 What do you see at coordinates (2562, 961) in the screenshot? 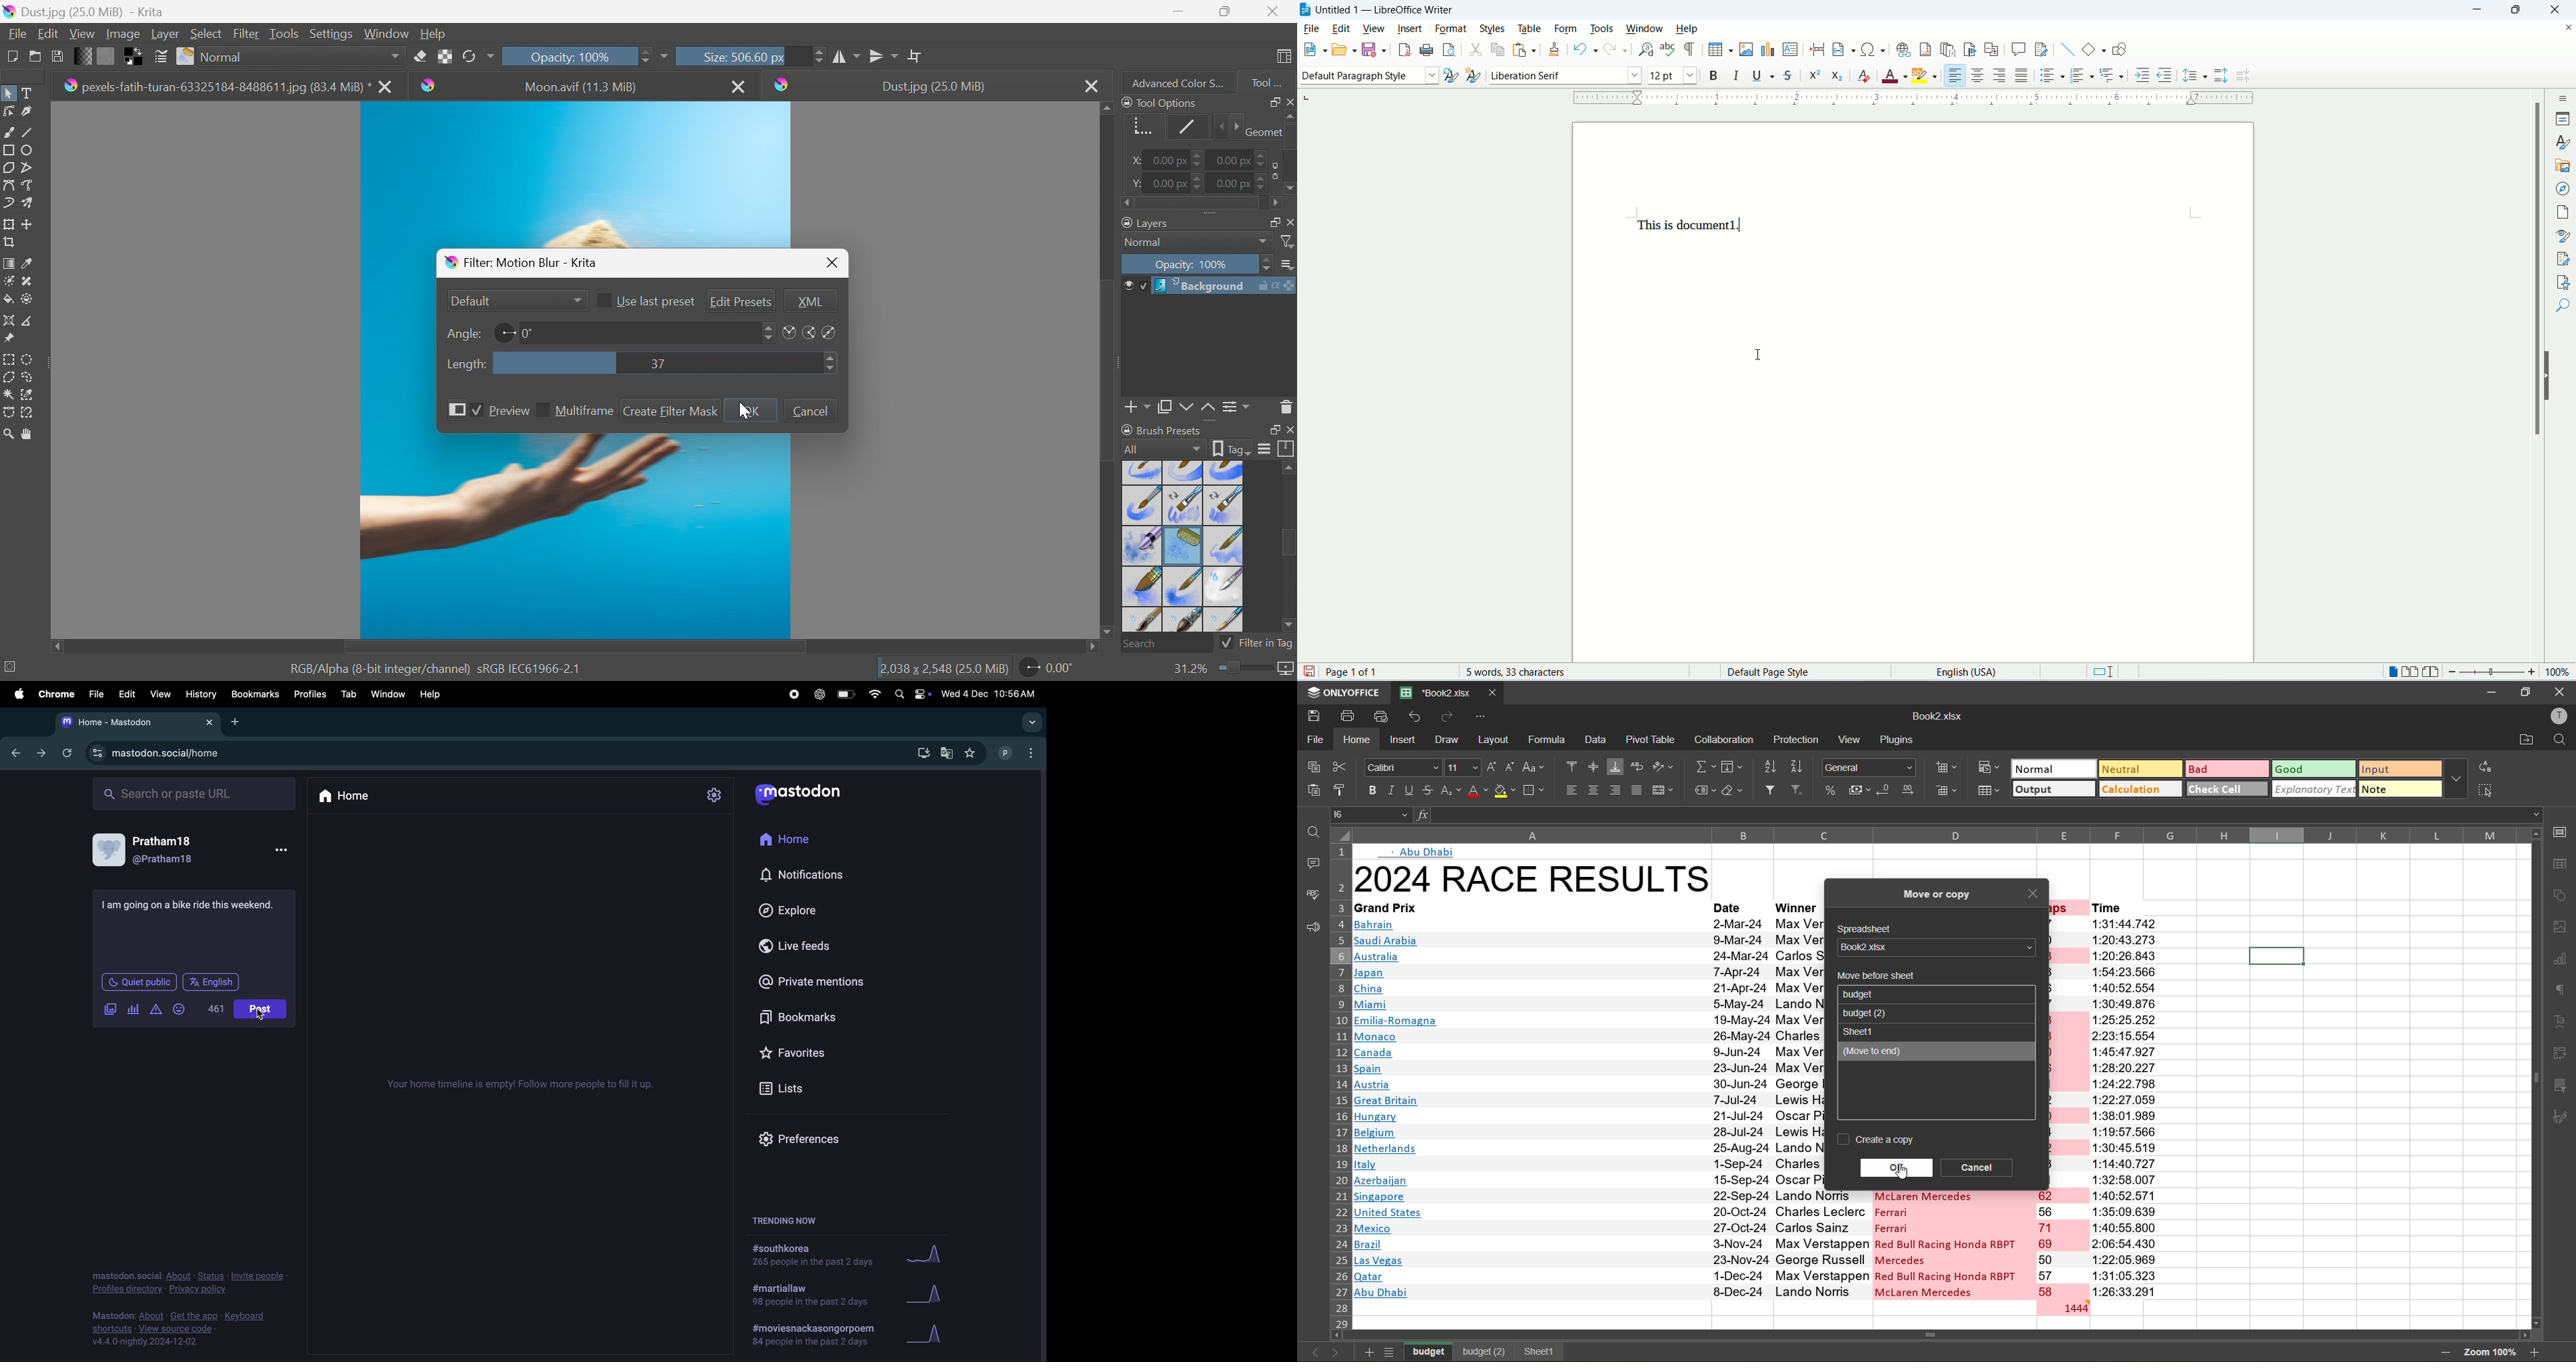
I see `charts` at bounding box center [2562, 961].